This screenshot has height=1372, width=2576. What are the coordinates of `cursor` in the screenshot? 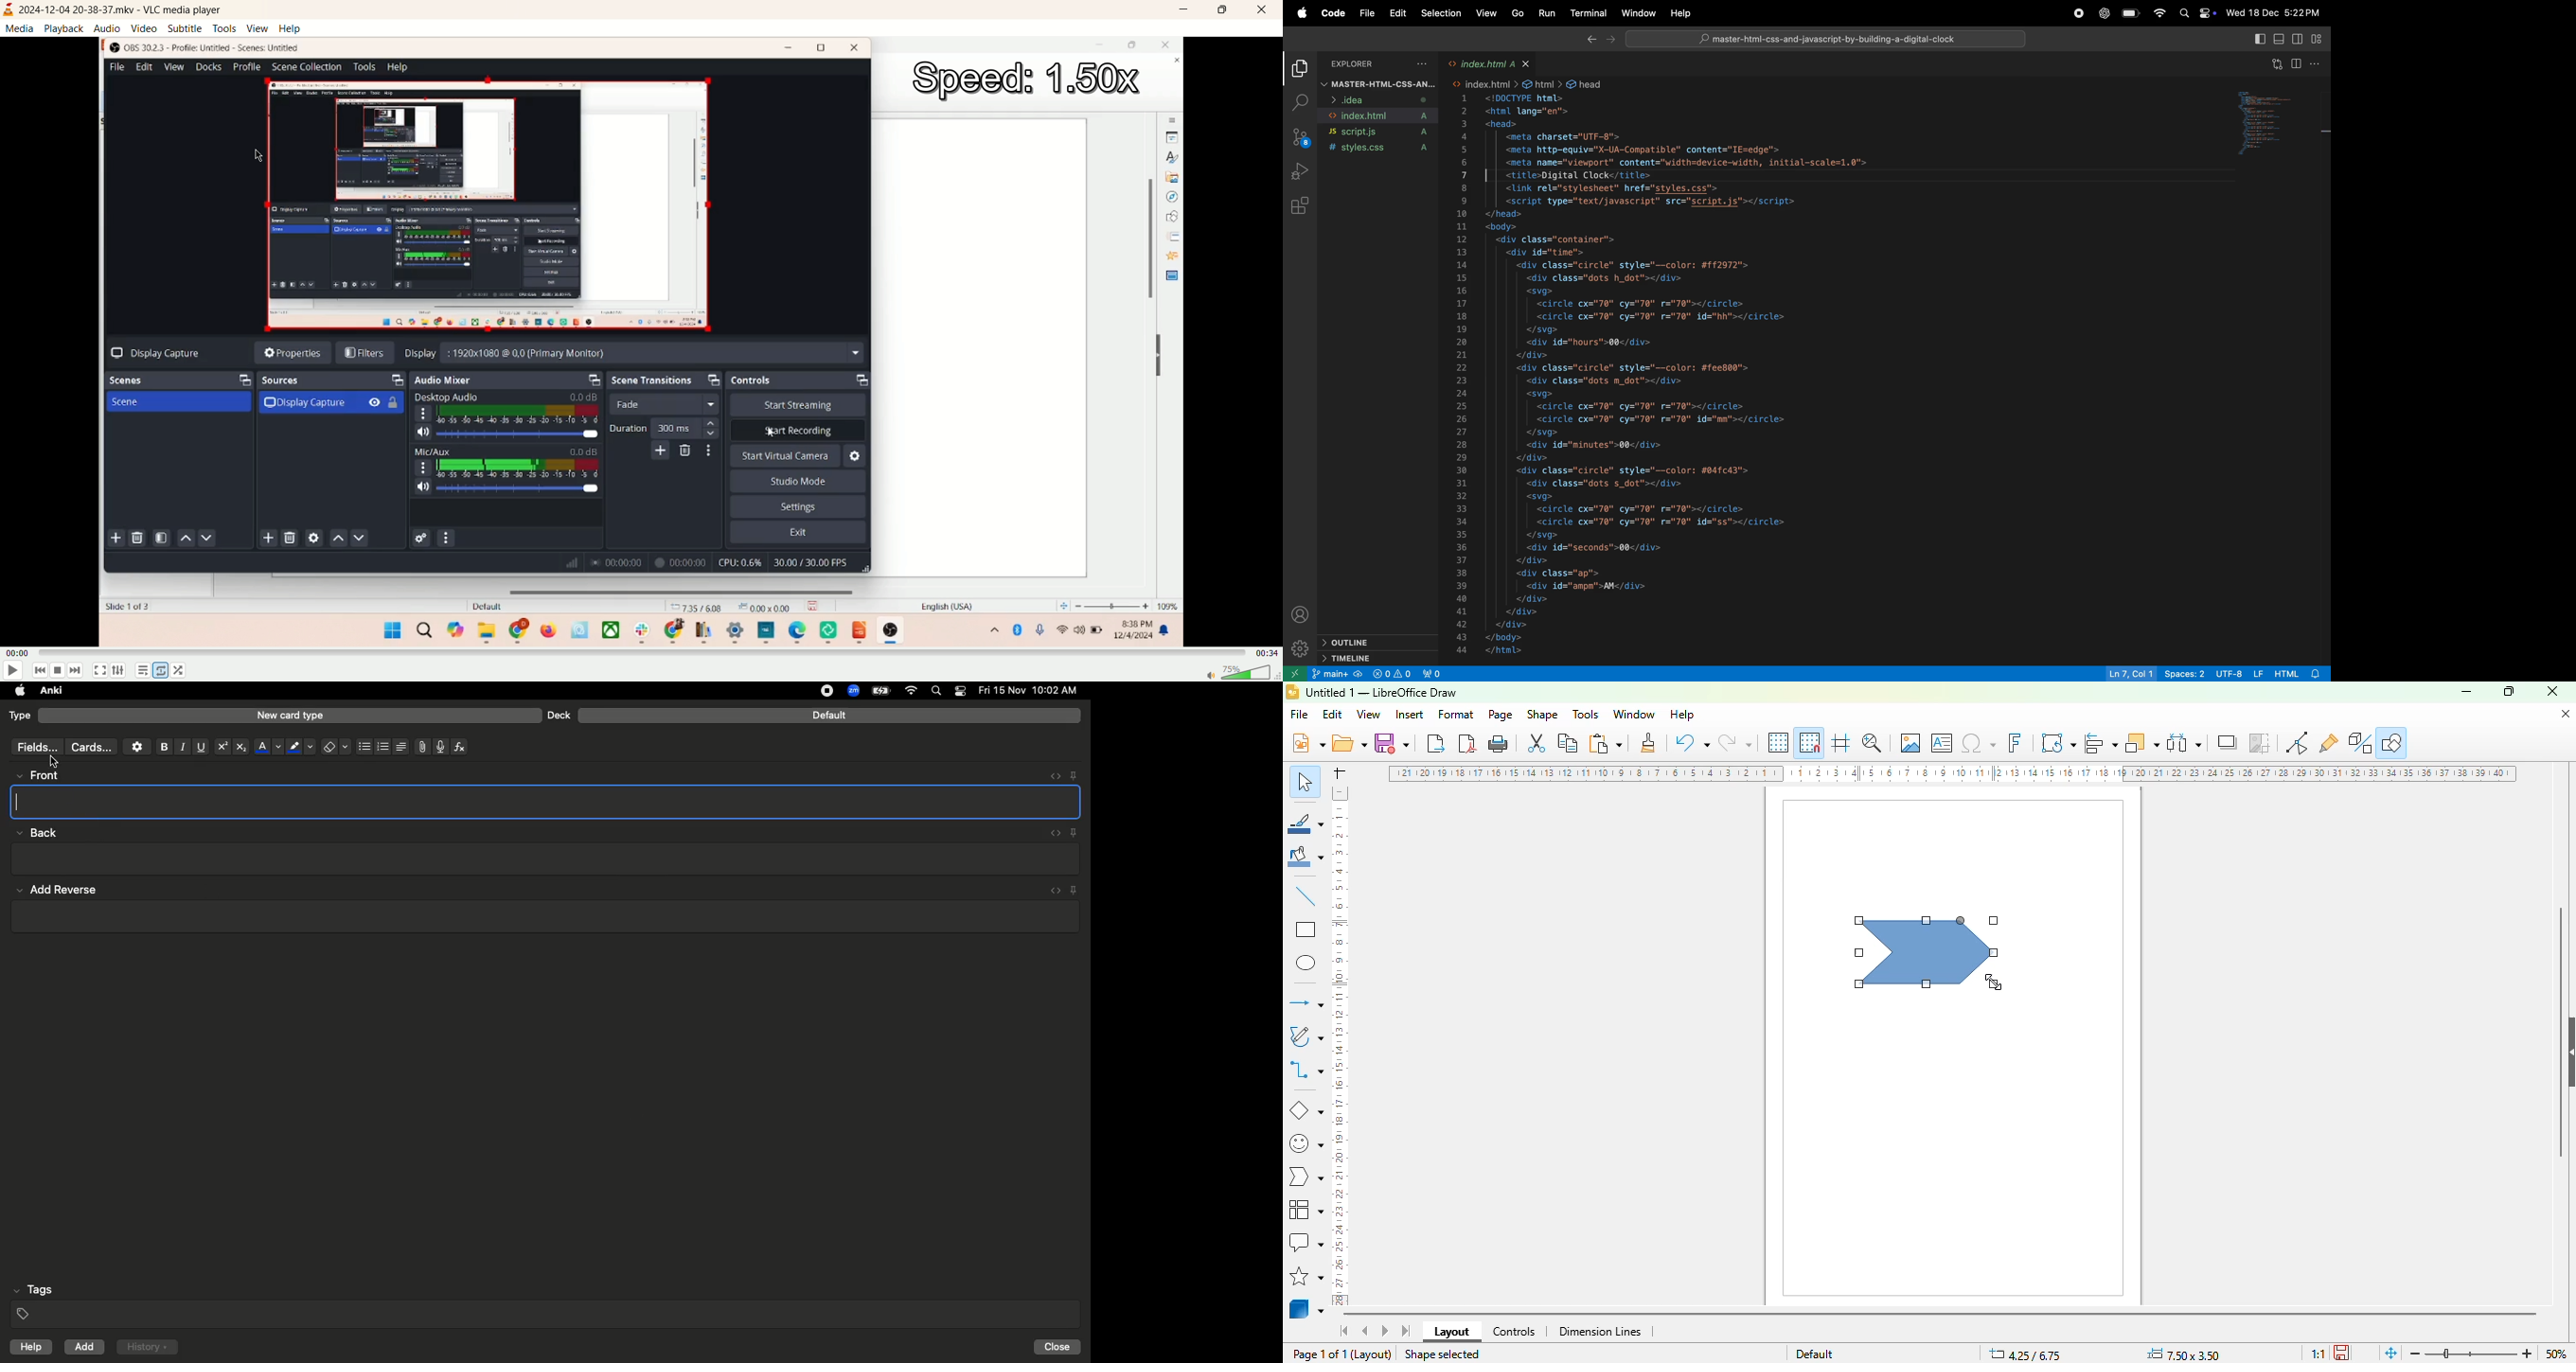 It's located at (55, 762).